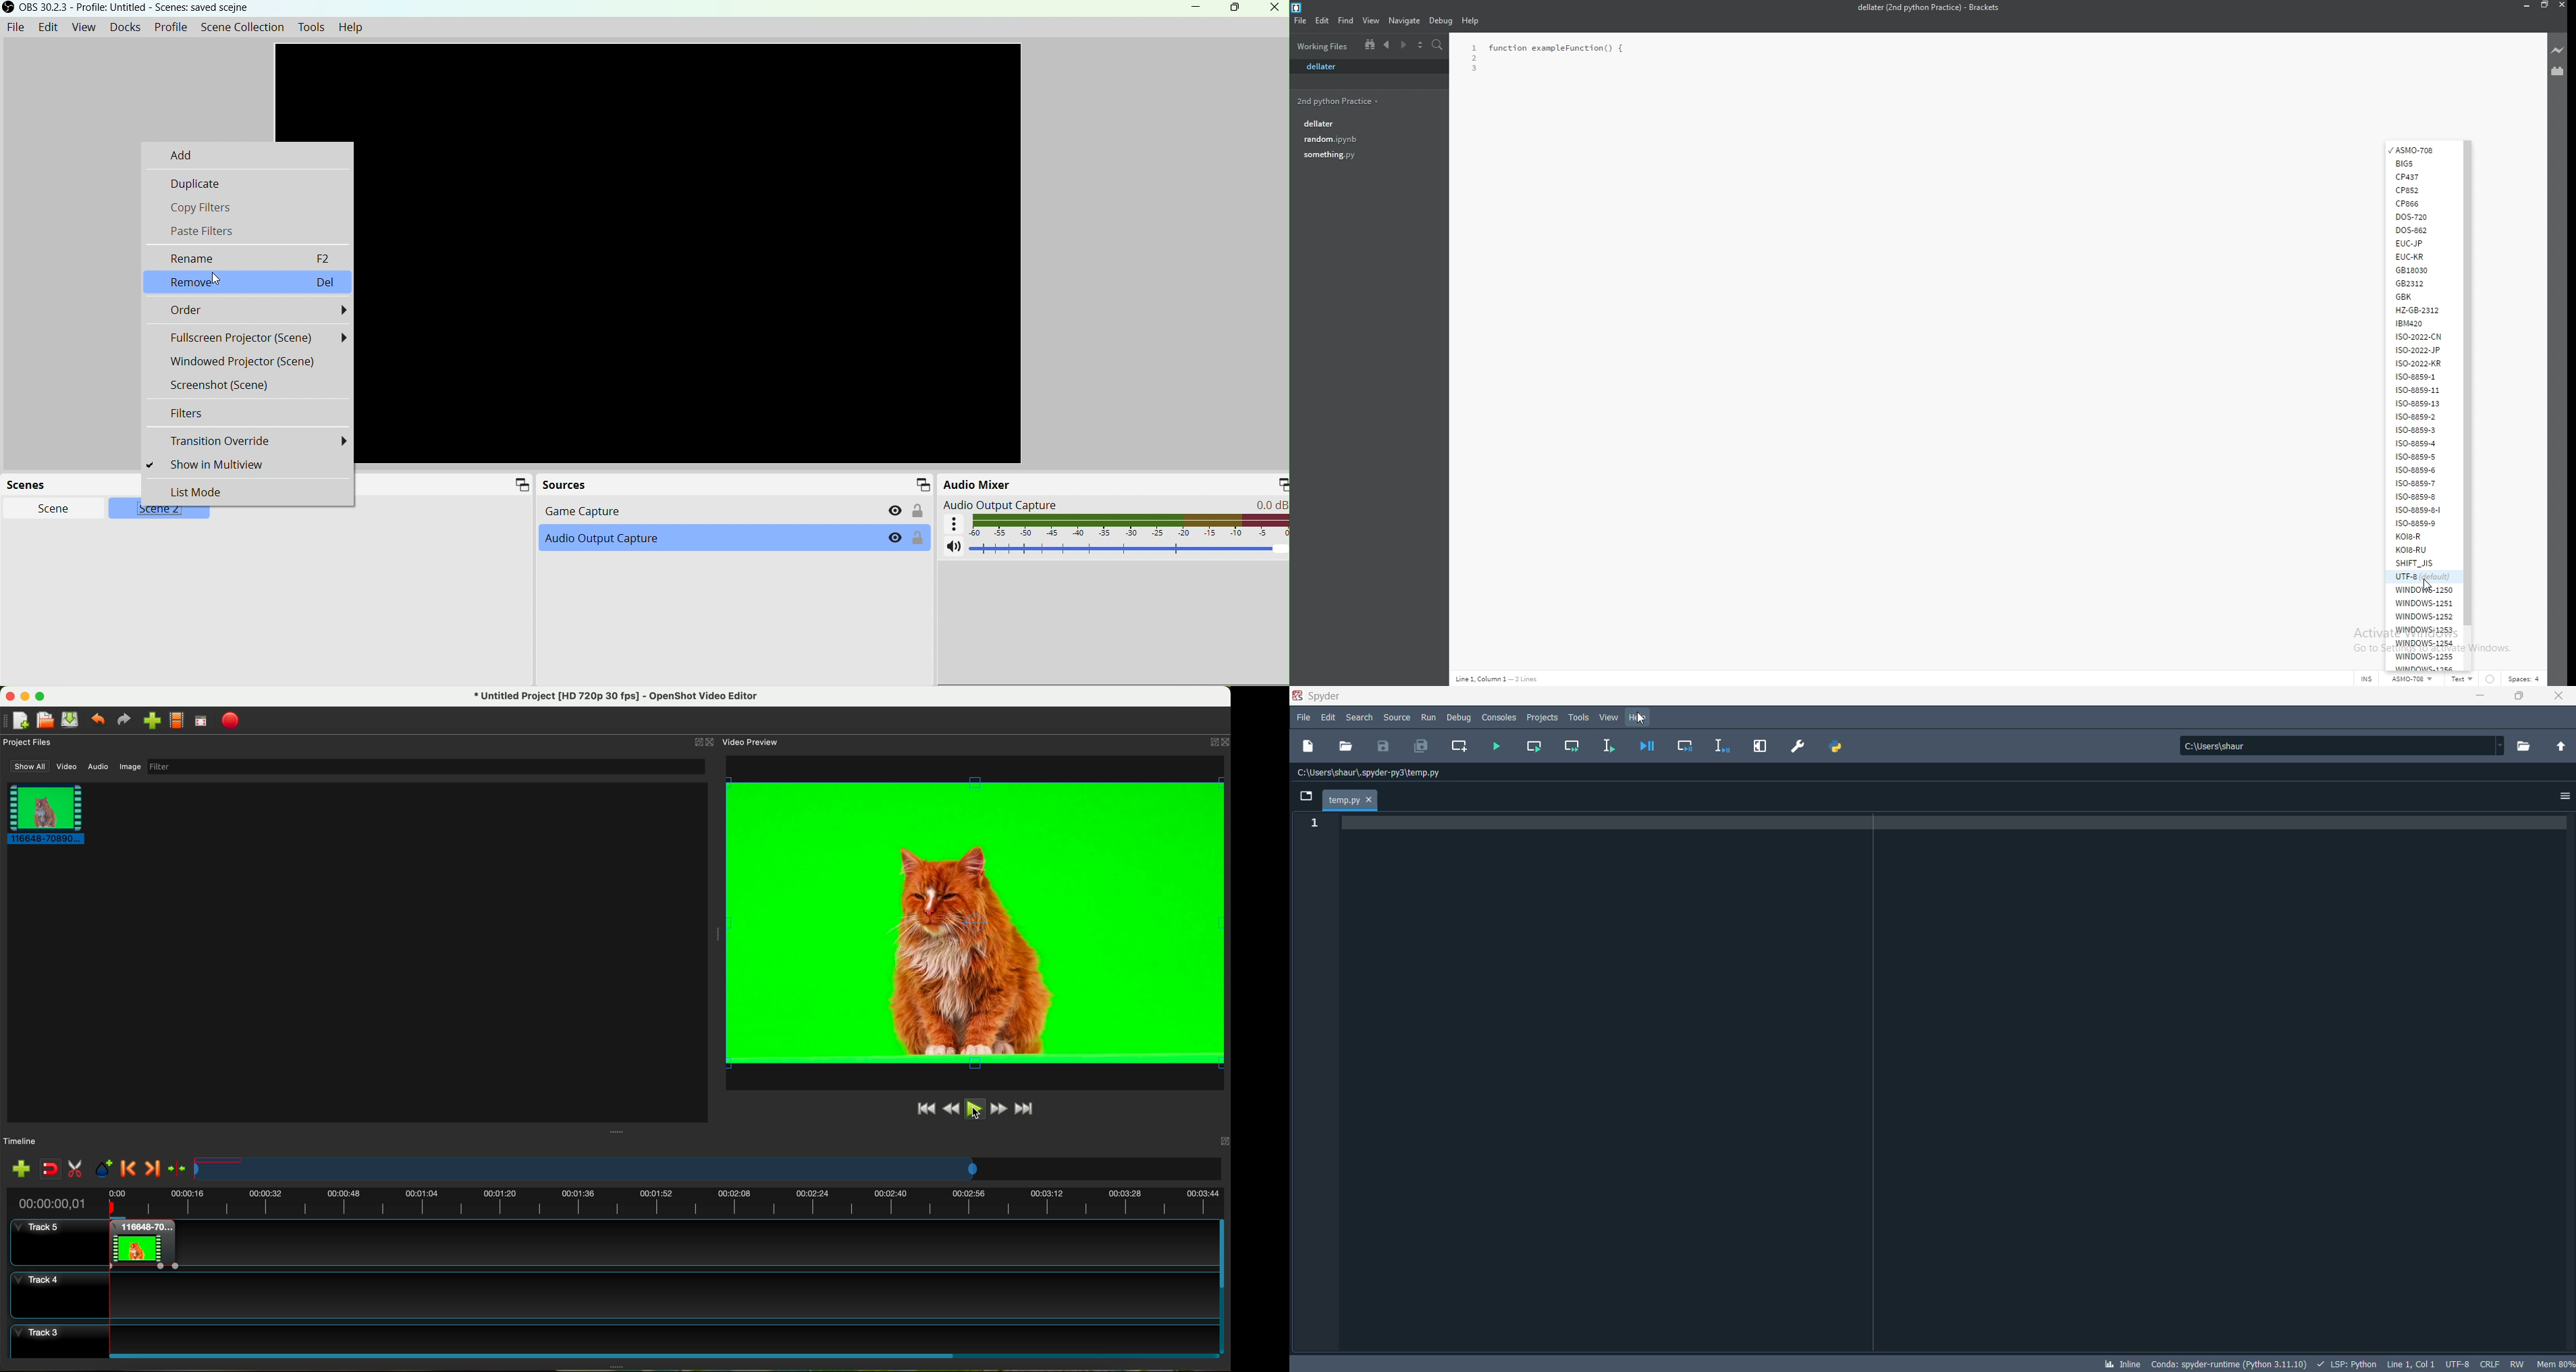 The width and height of the screenshot is (2576, 1372). Describe the element at coordinates (51, 1169) in the screenshot. I see `disable snapping` at that location.